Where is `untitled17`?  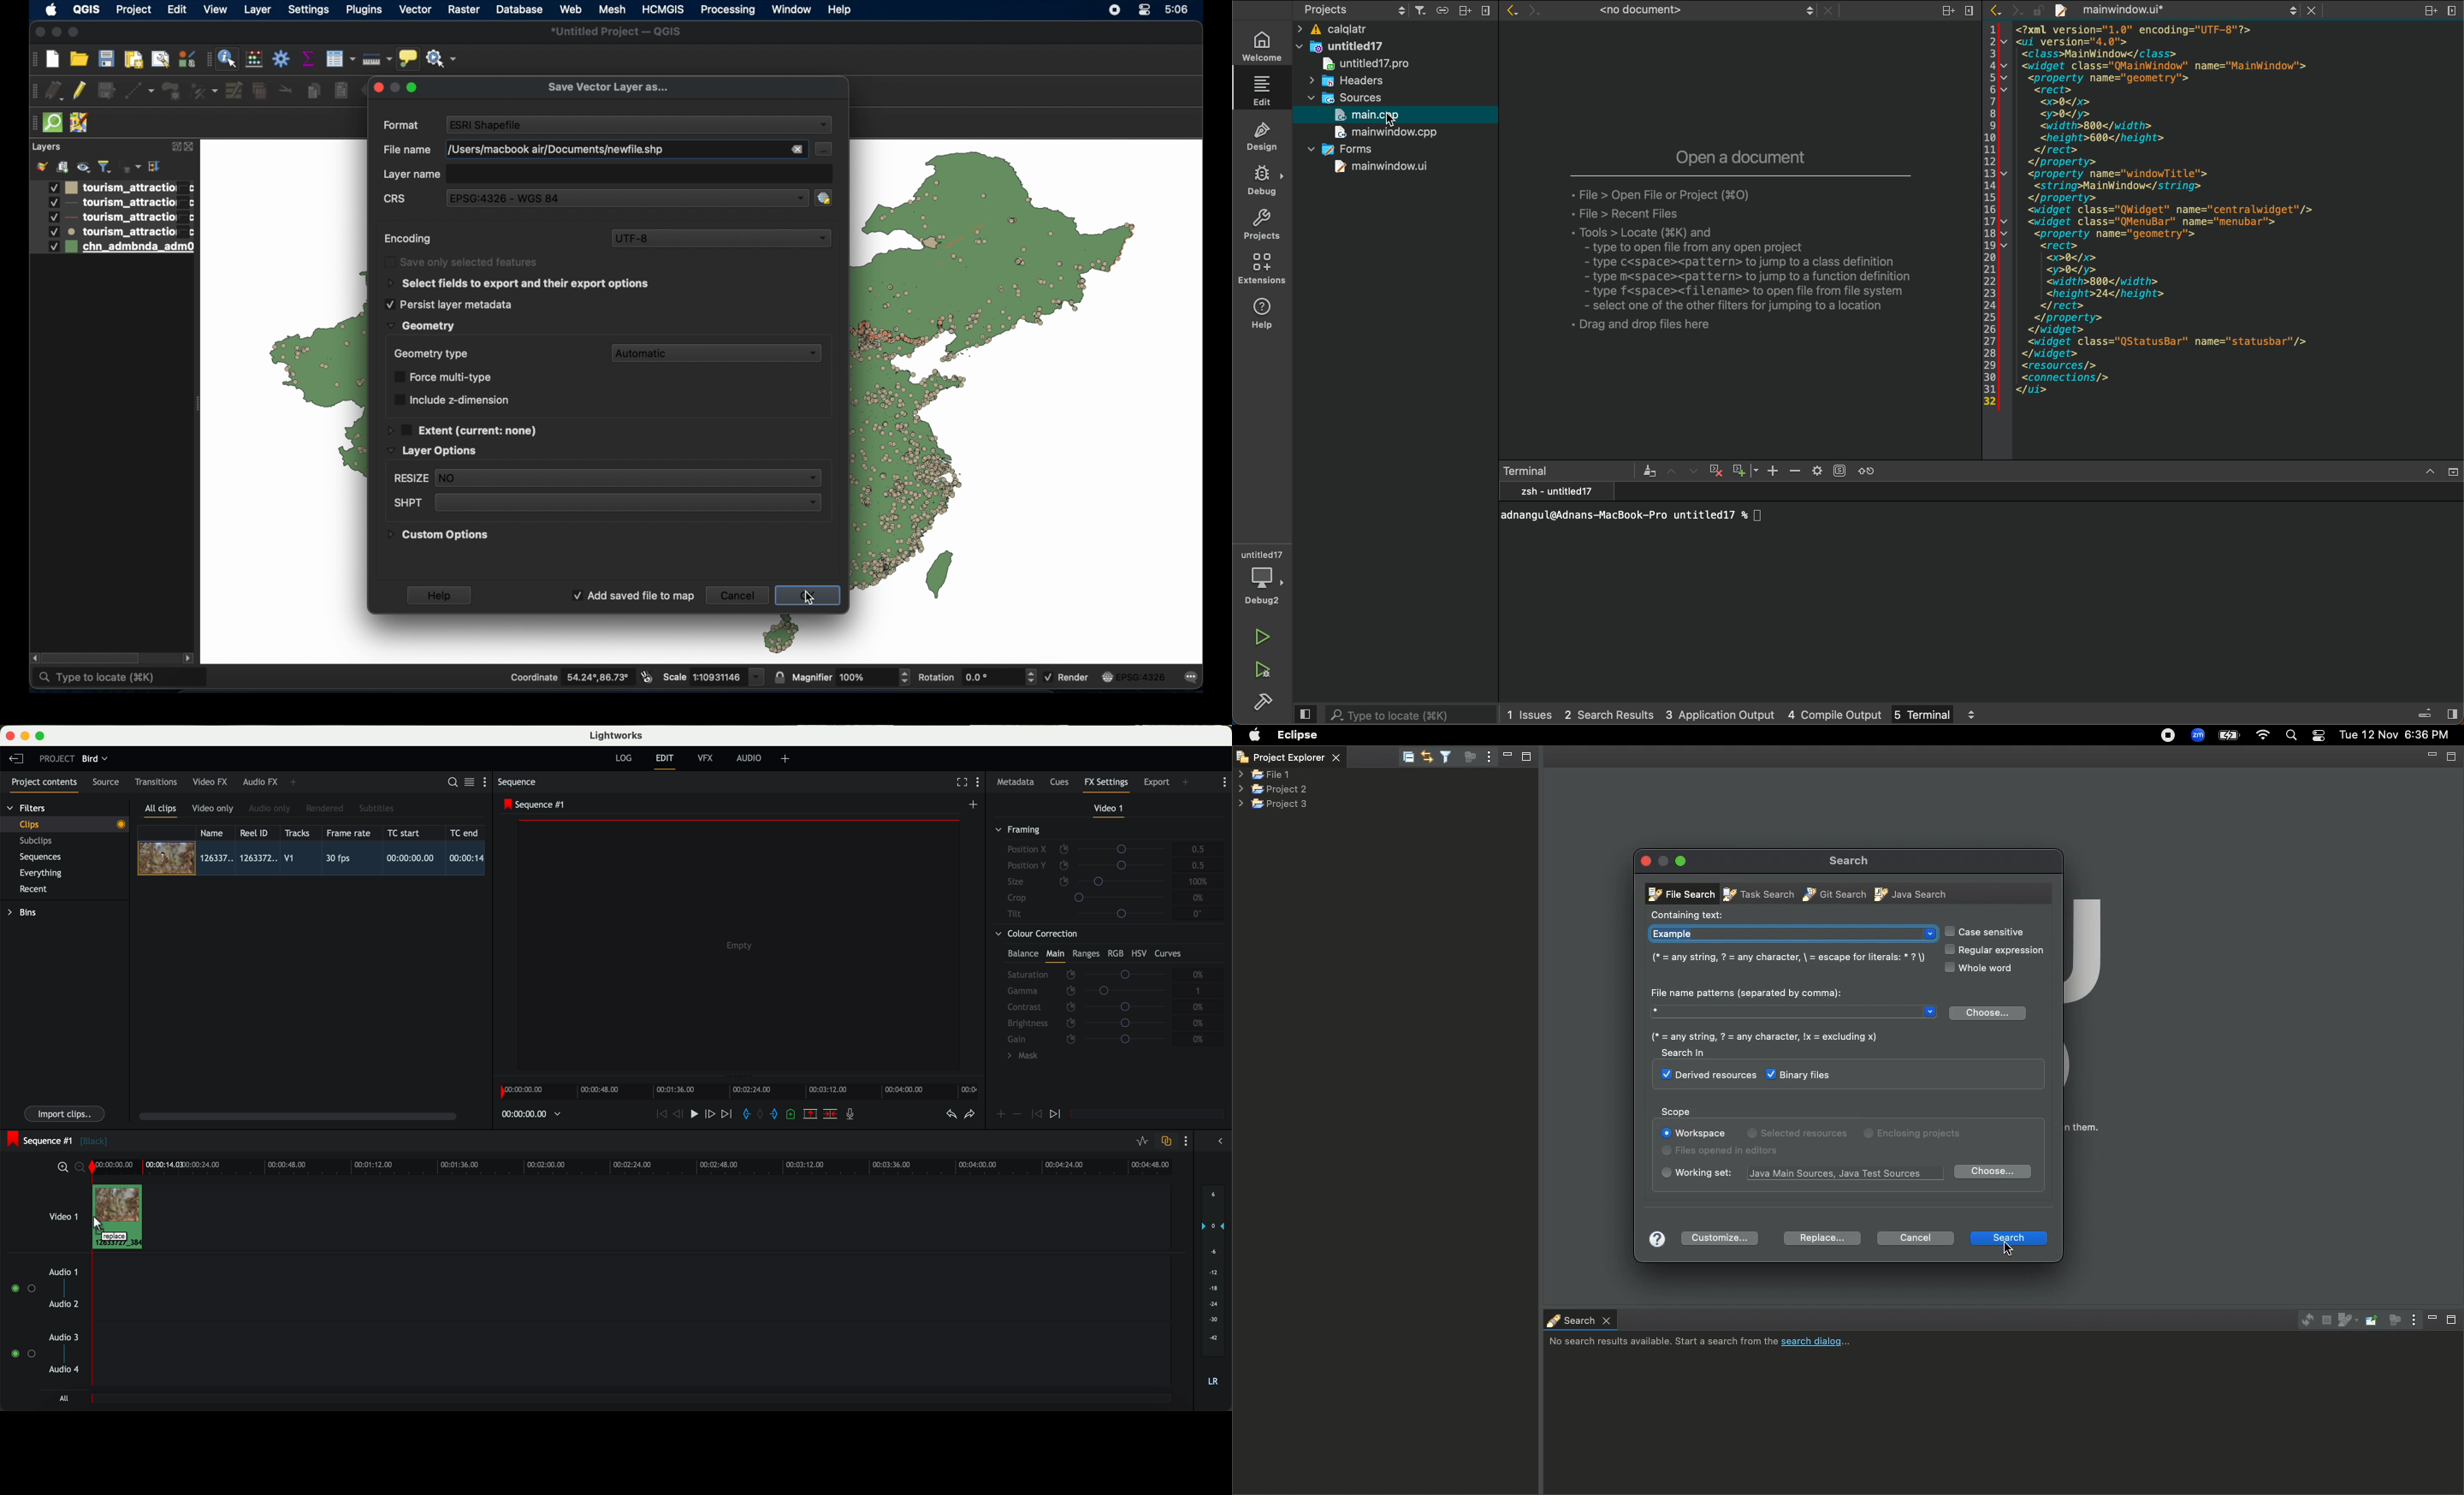 untitled17 is located at coordinates (1359, 64).